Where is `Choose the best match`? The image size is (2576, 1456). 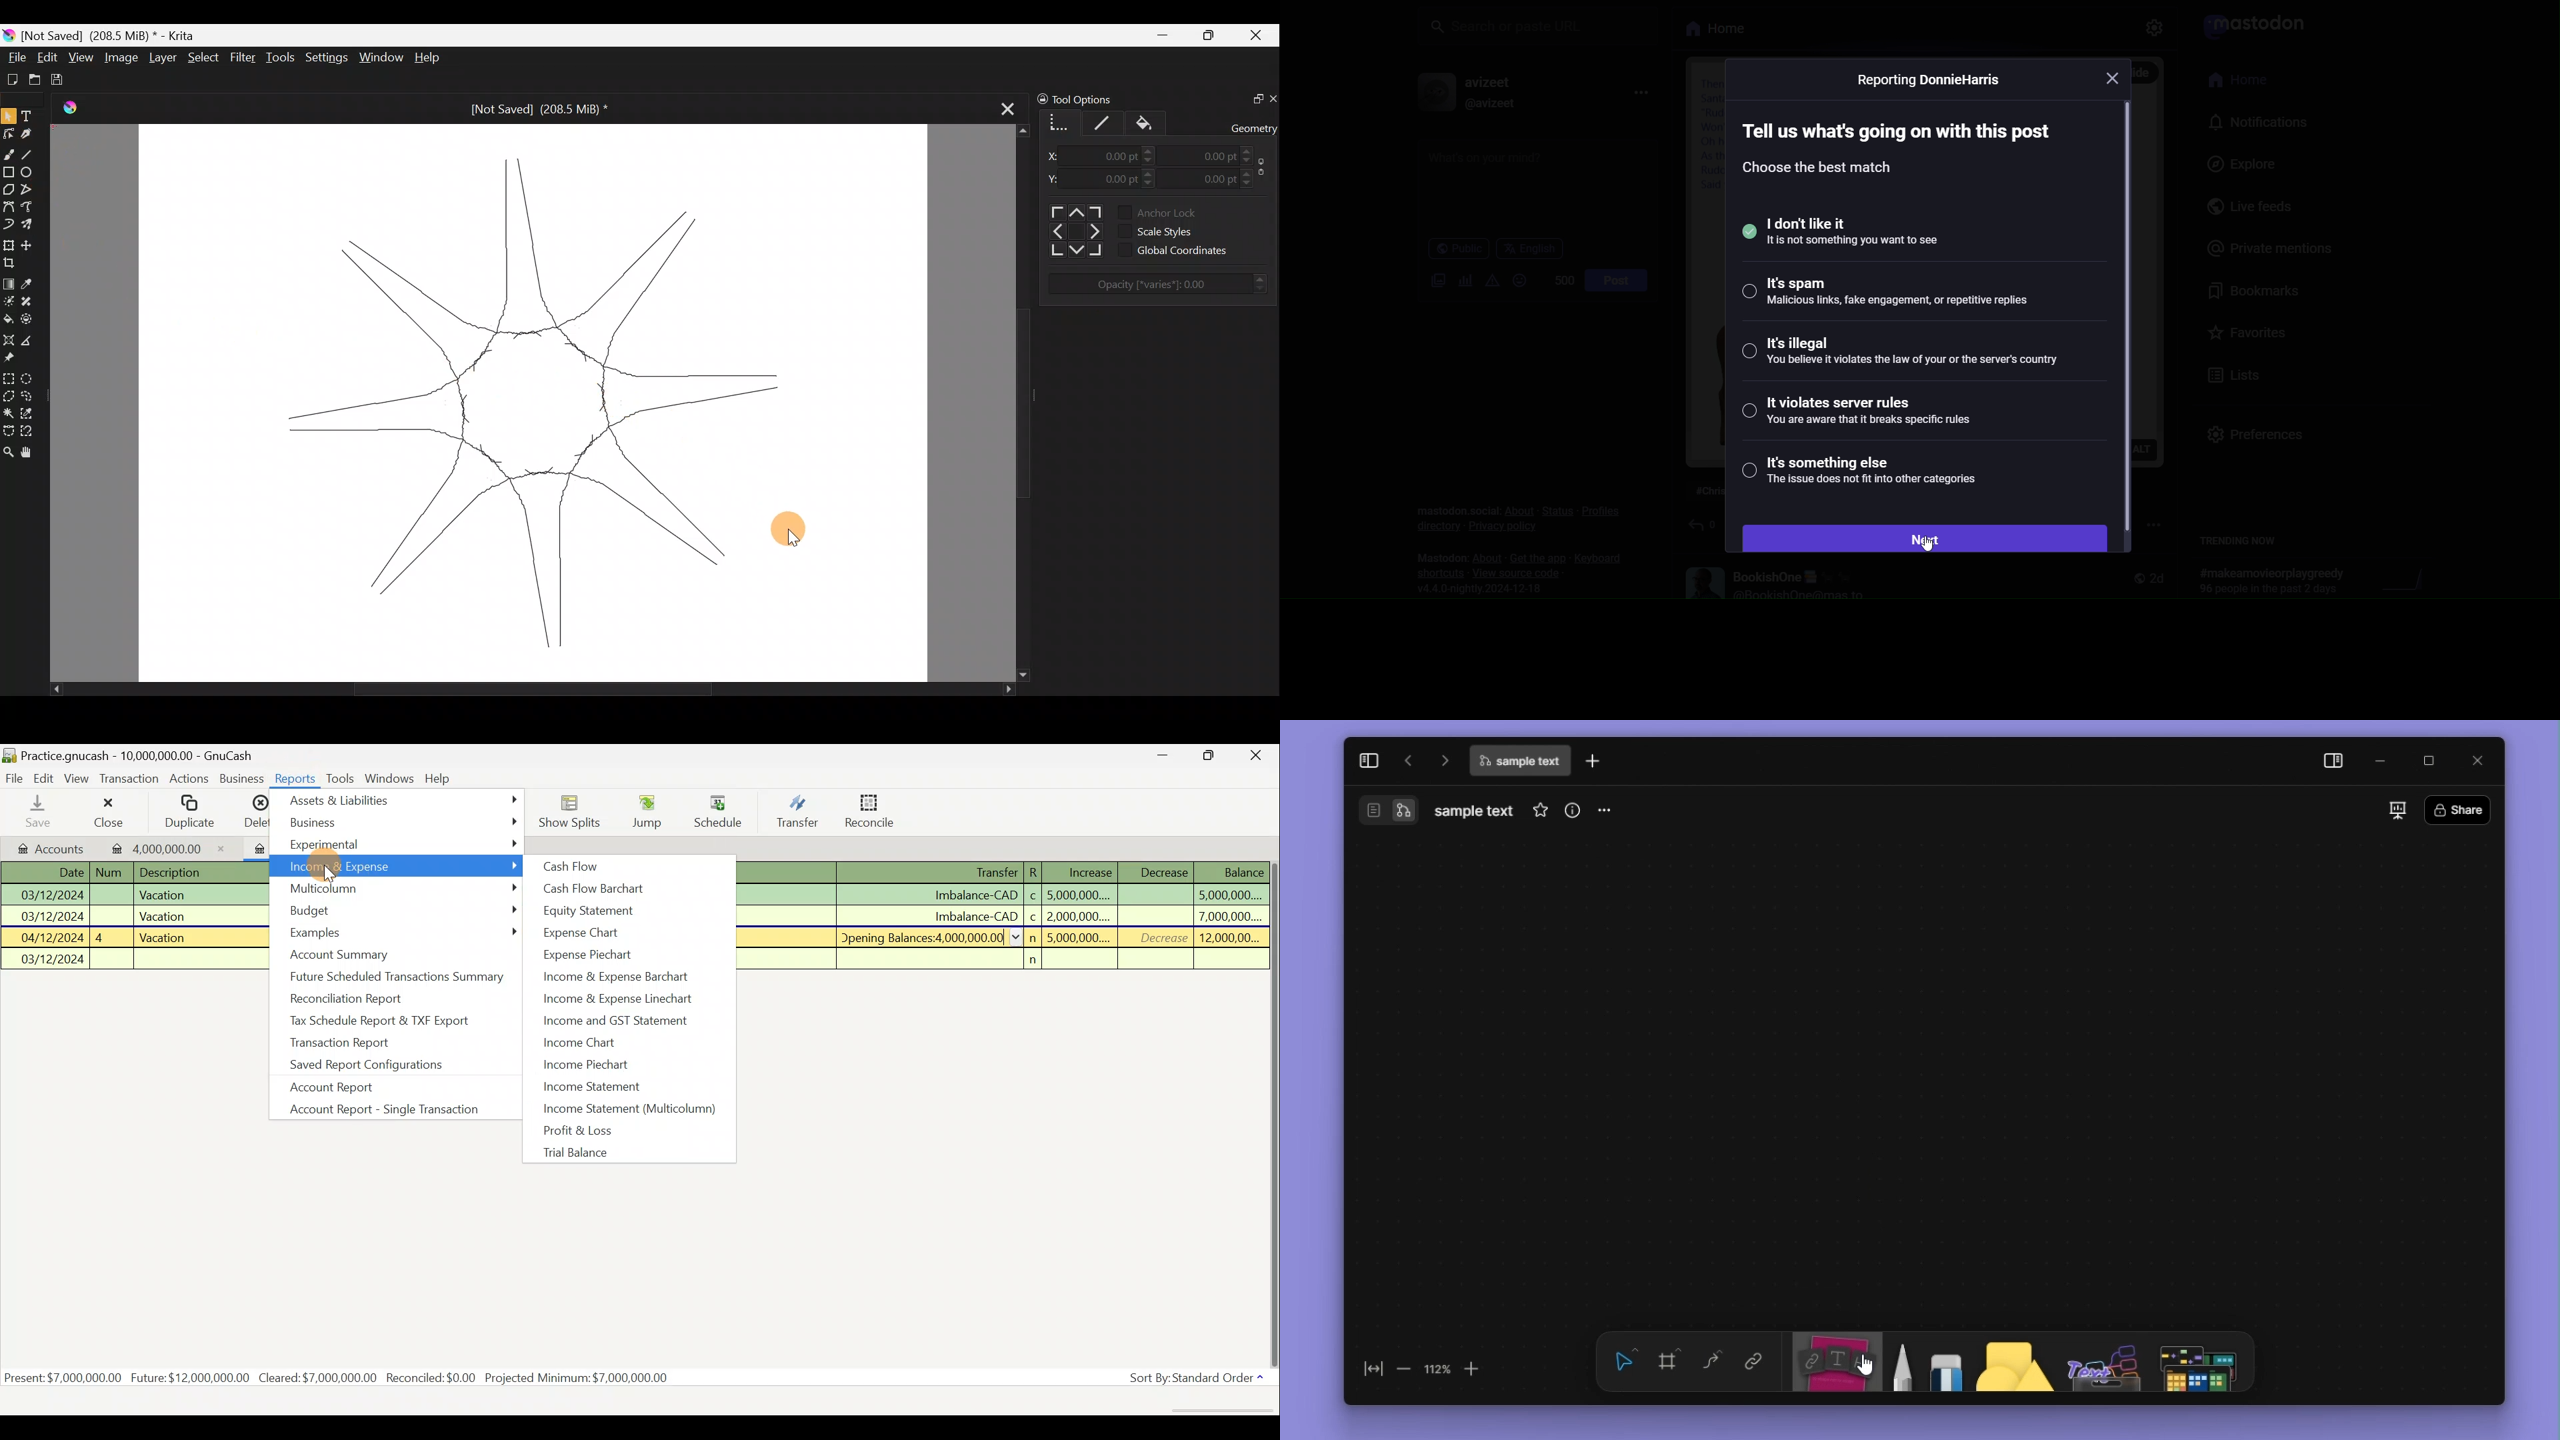
Choose the best match is located at coordinates (1821, 171).